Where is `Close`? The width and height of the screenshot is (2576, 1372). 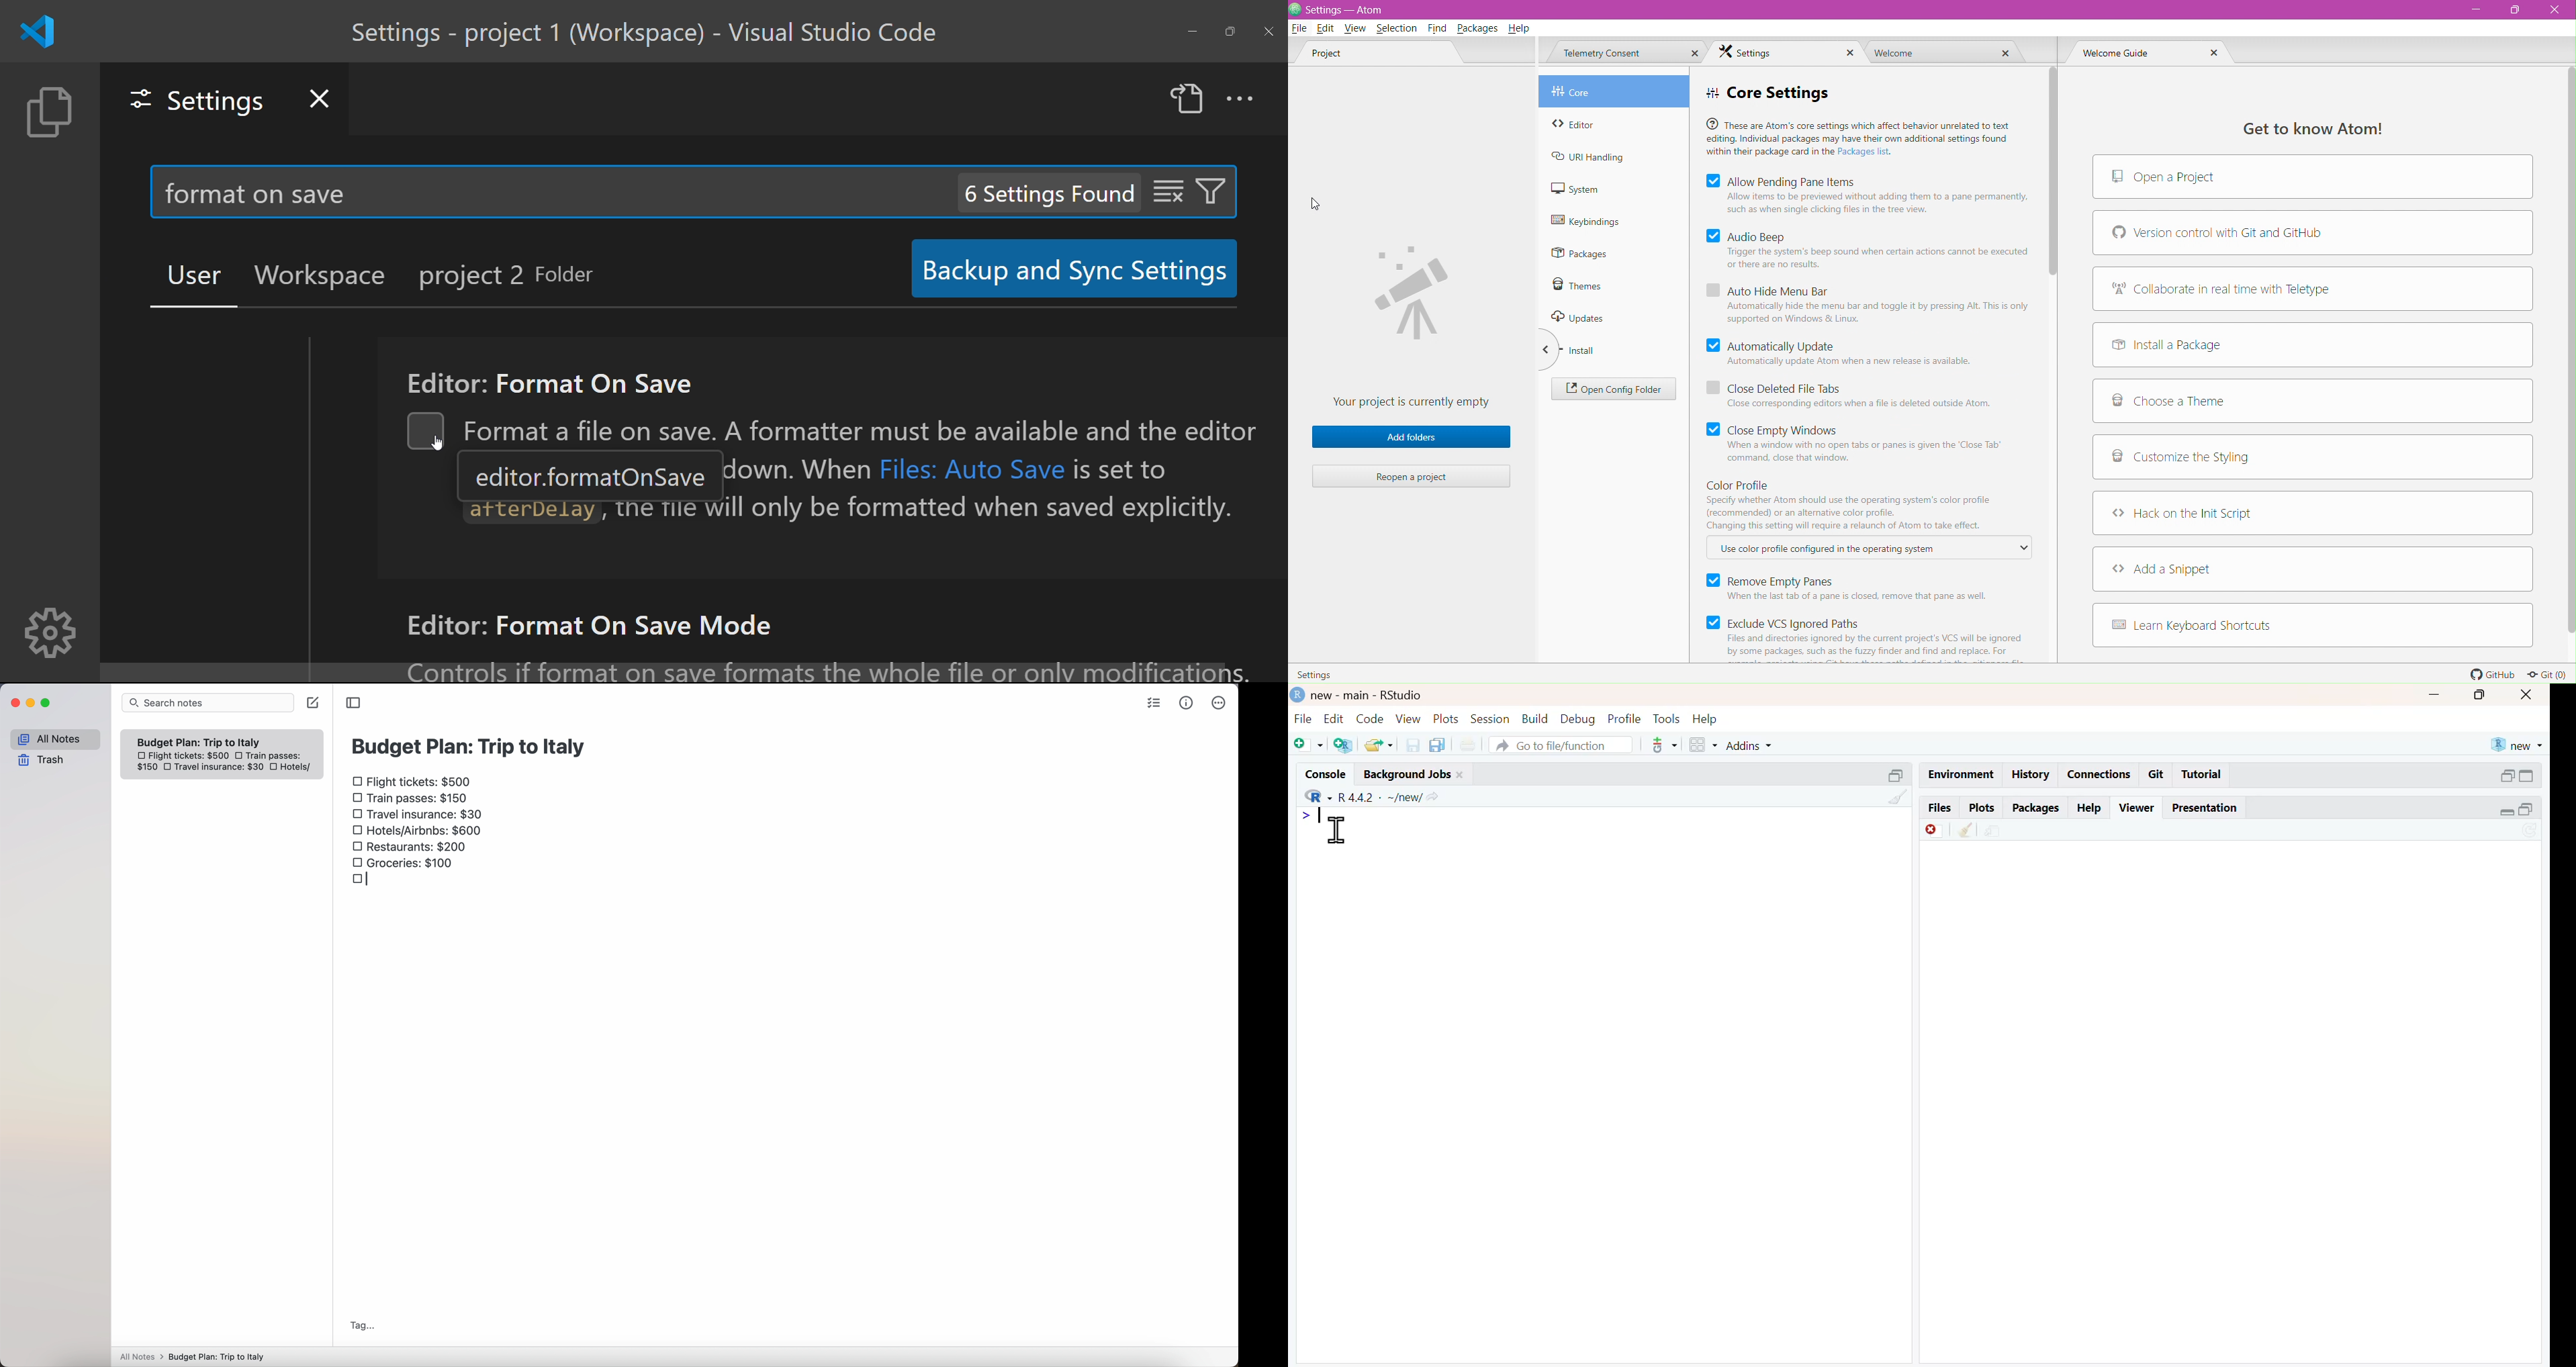 Close is located at coordinates (2555, 10).